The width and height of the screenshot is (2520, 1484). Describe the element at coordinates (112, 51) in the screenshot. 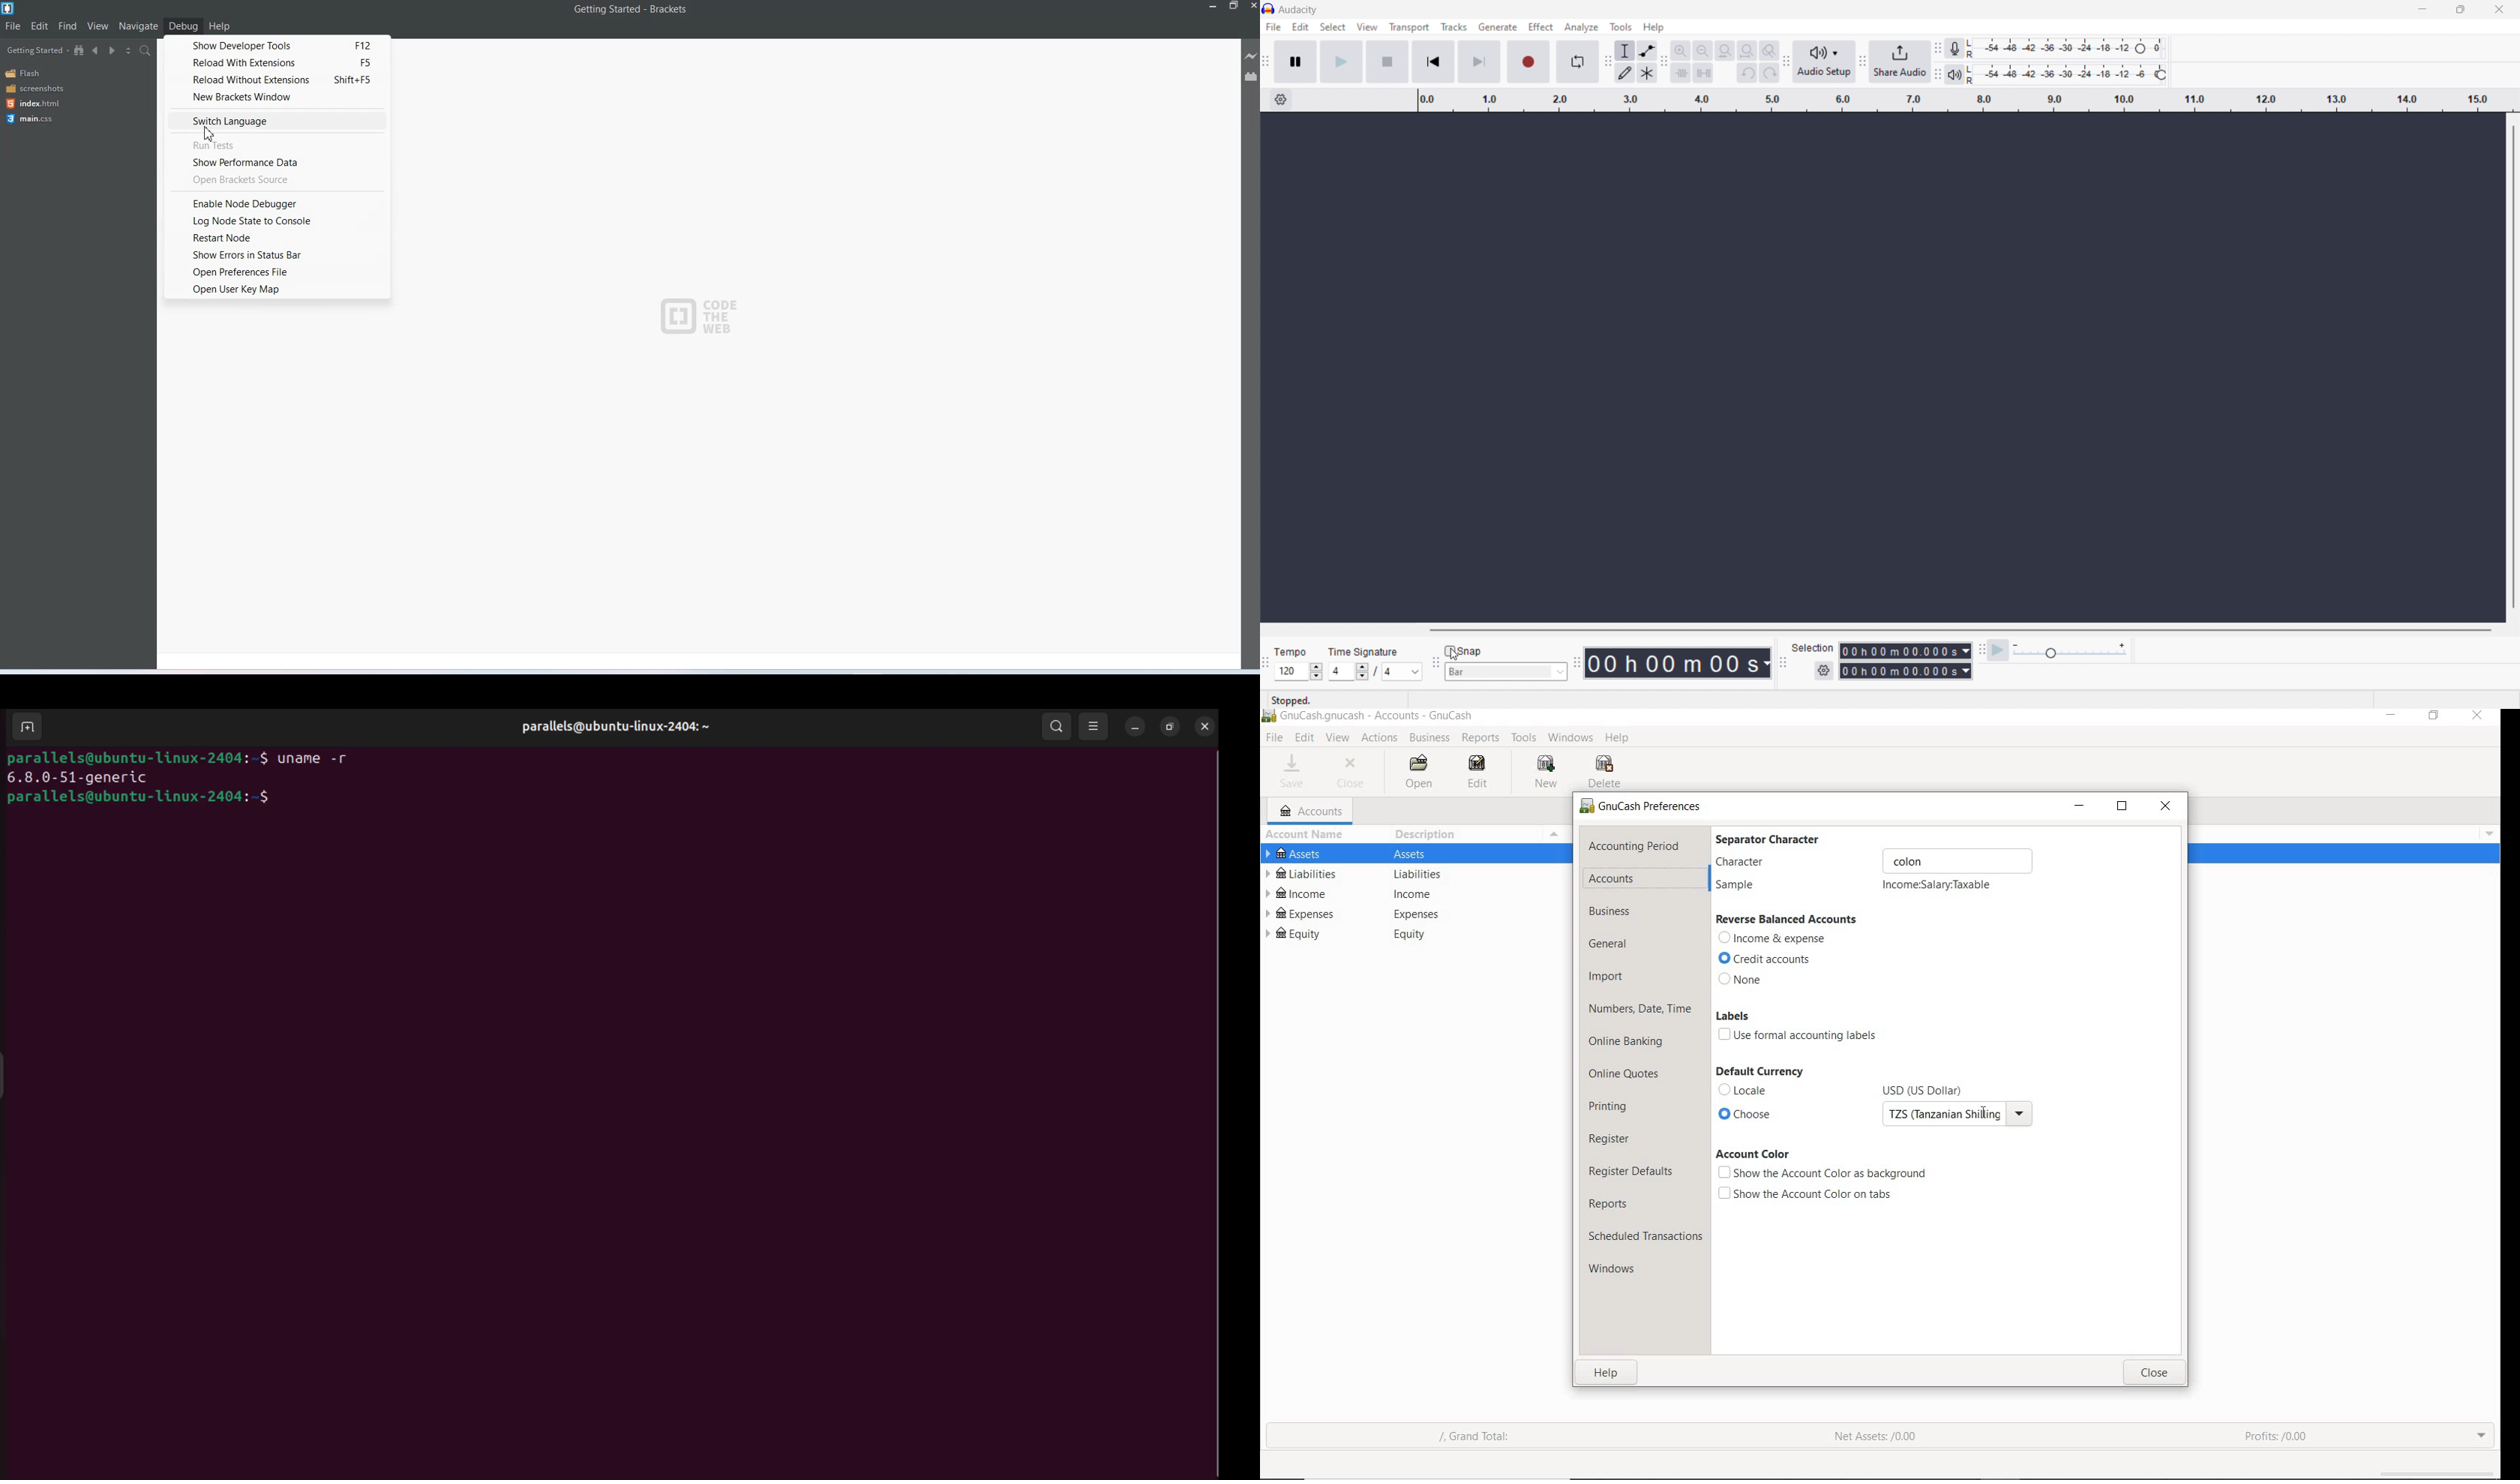

I see `Navigate forward` at that location.